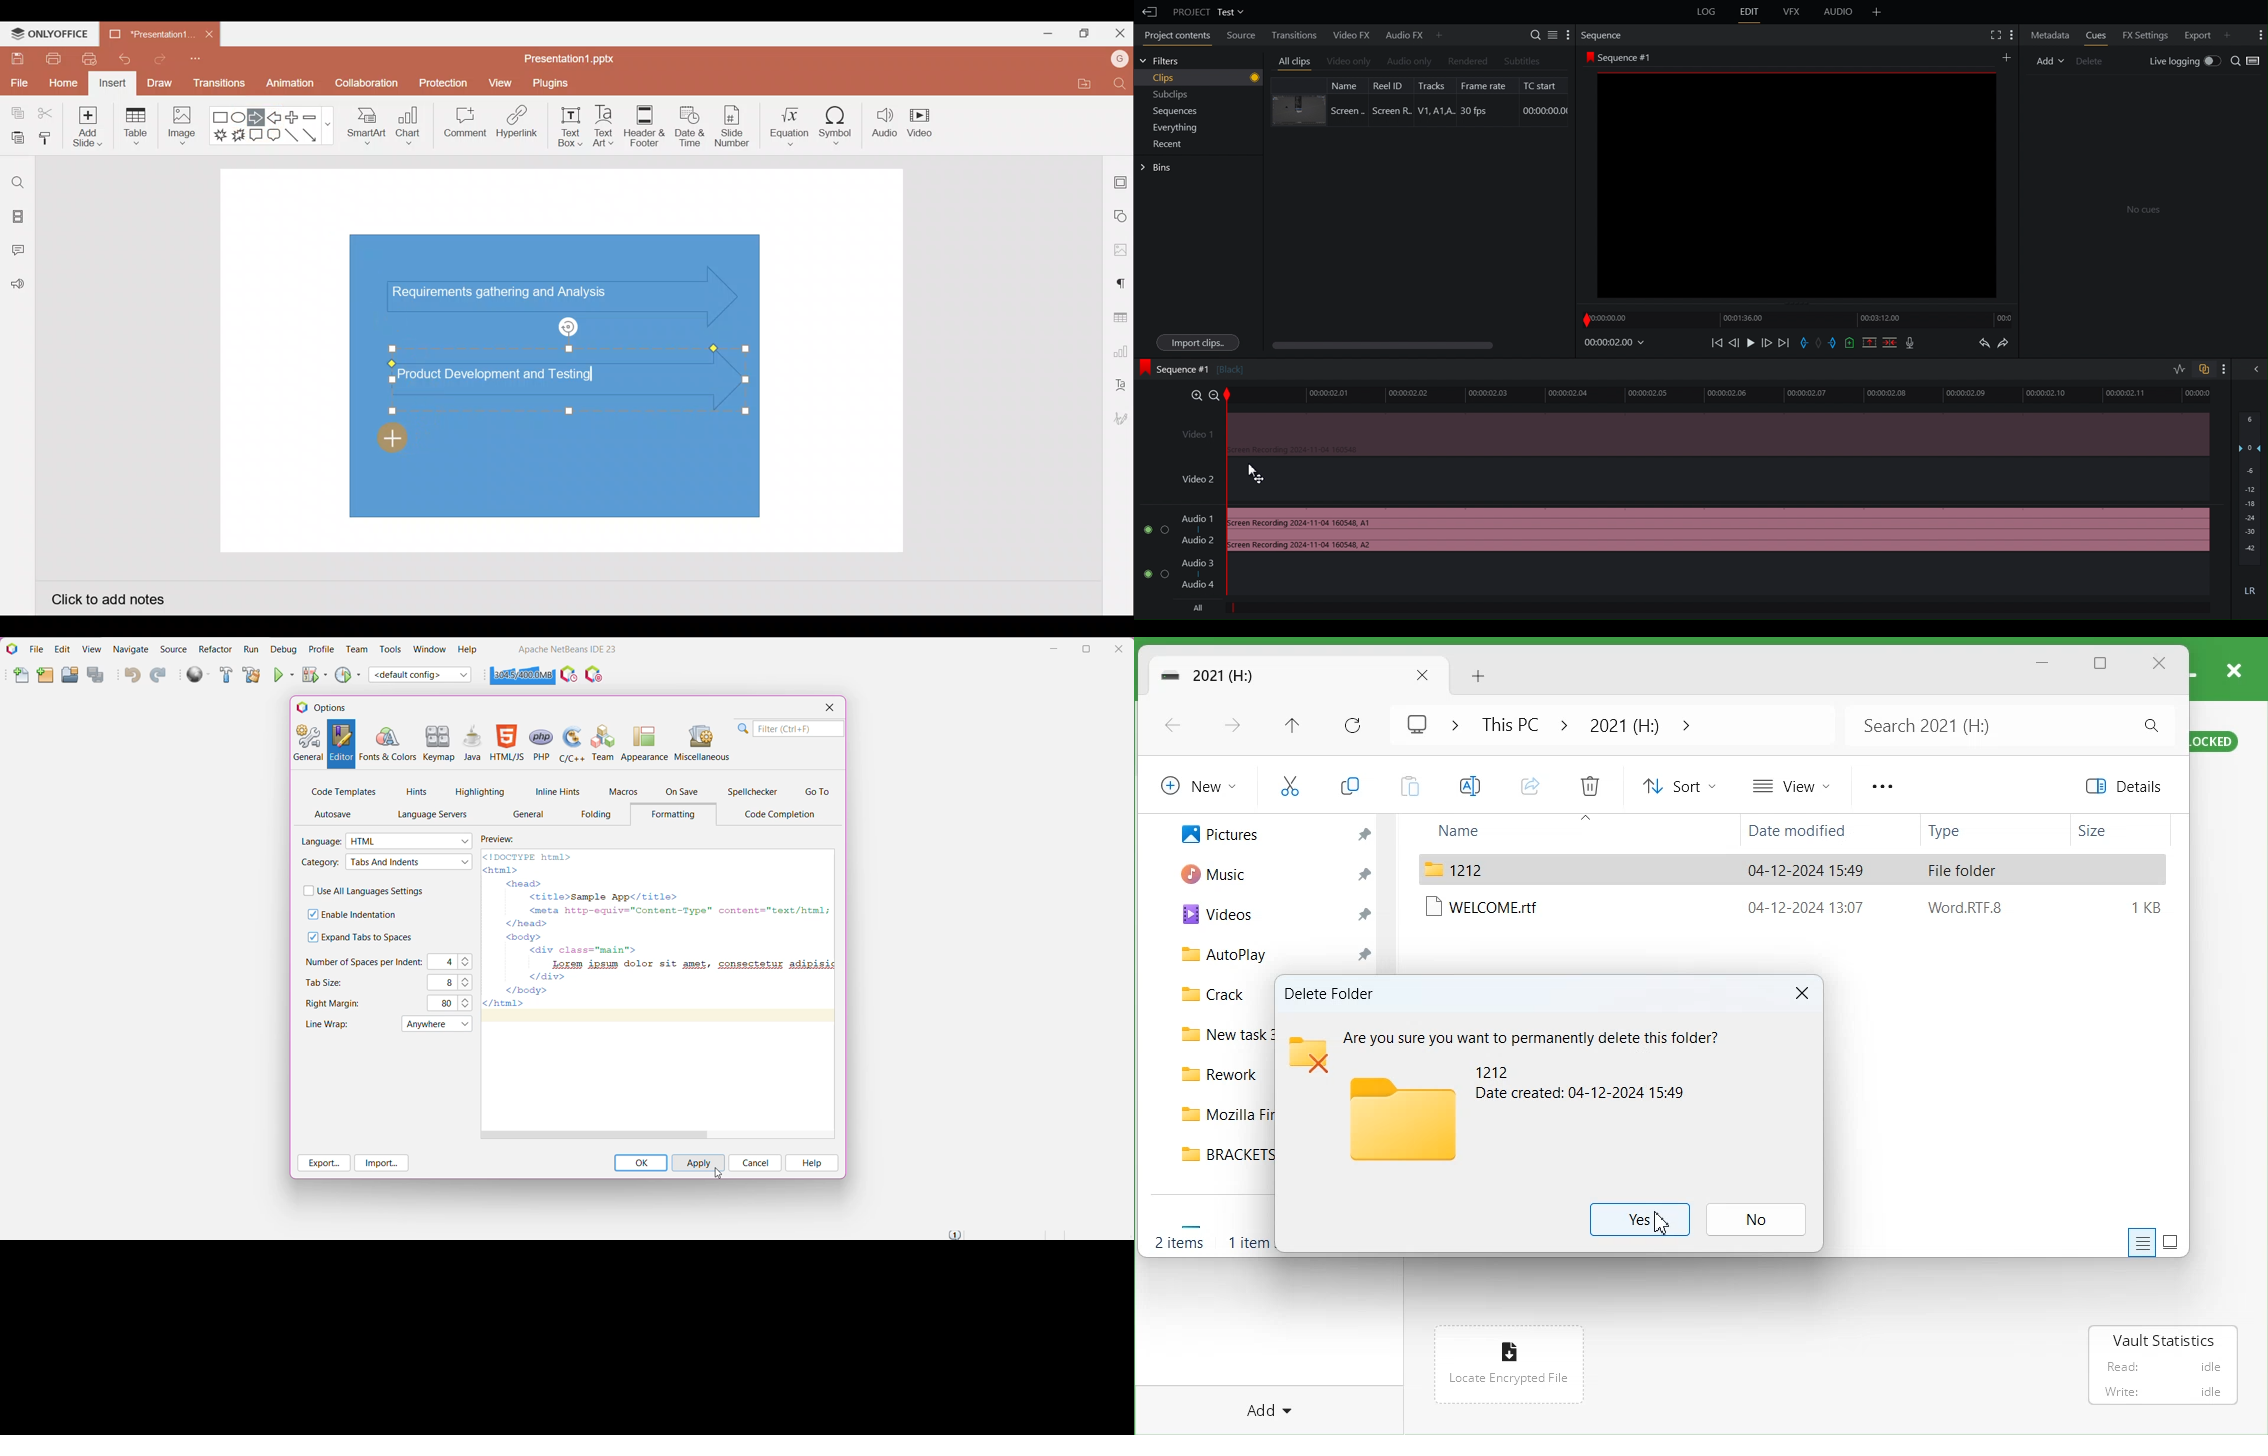  I want to click on Open file location, so click(1082, 83).